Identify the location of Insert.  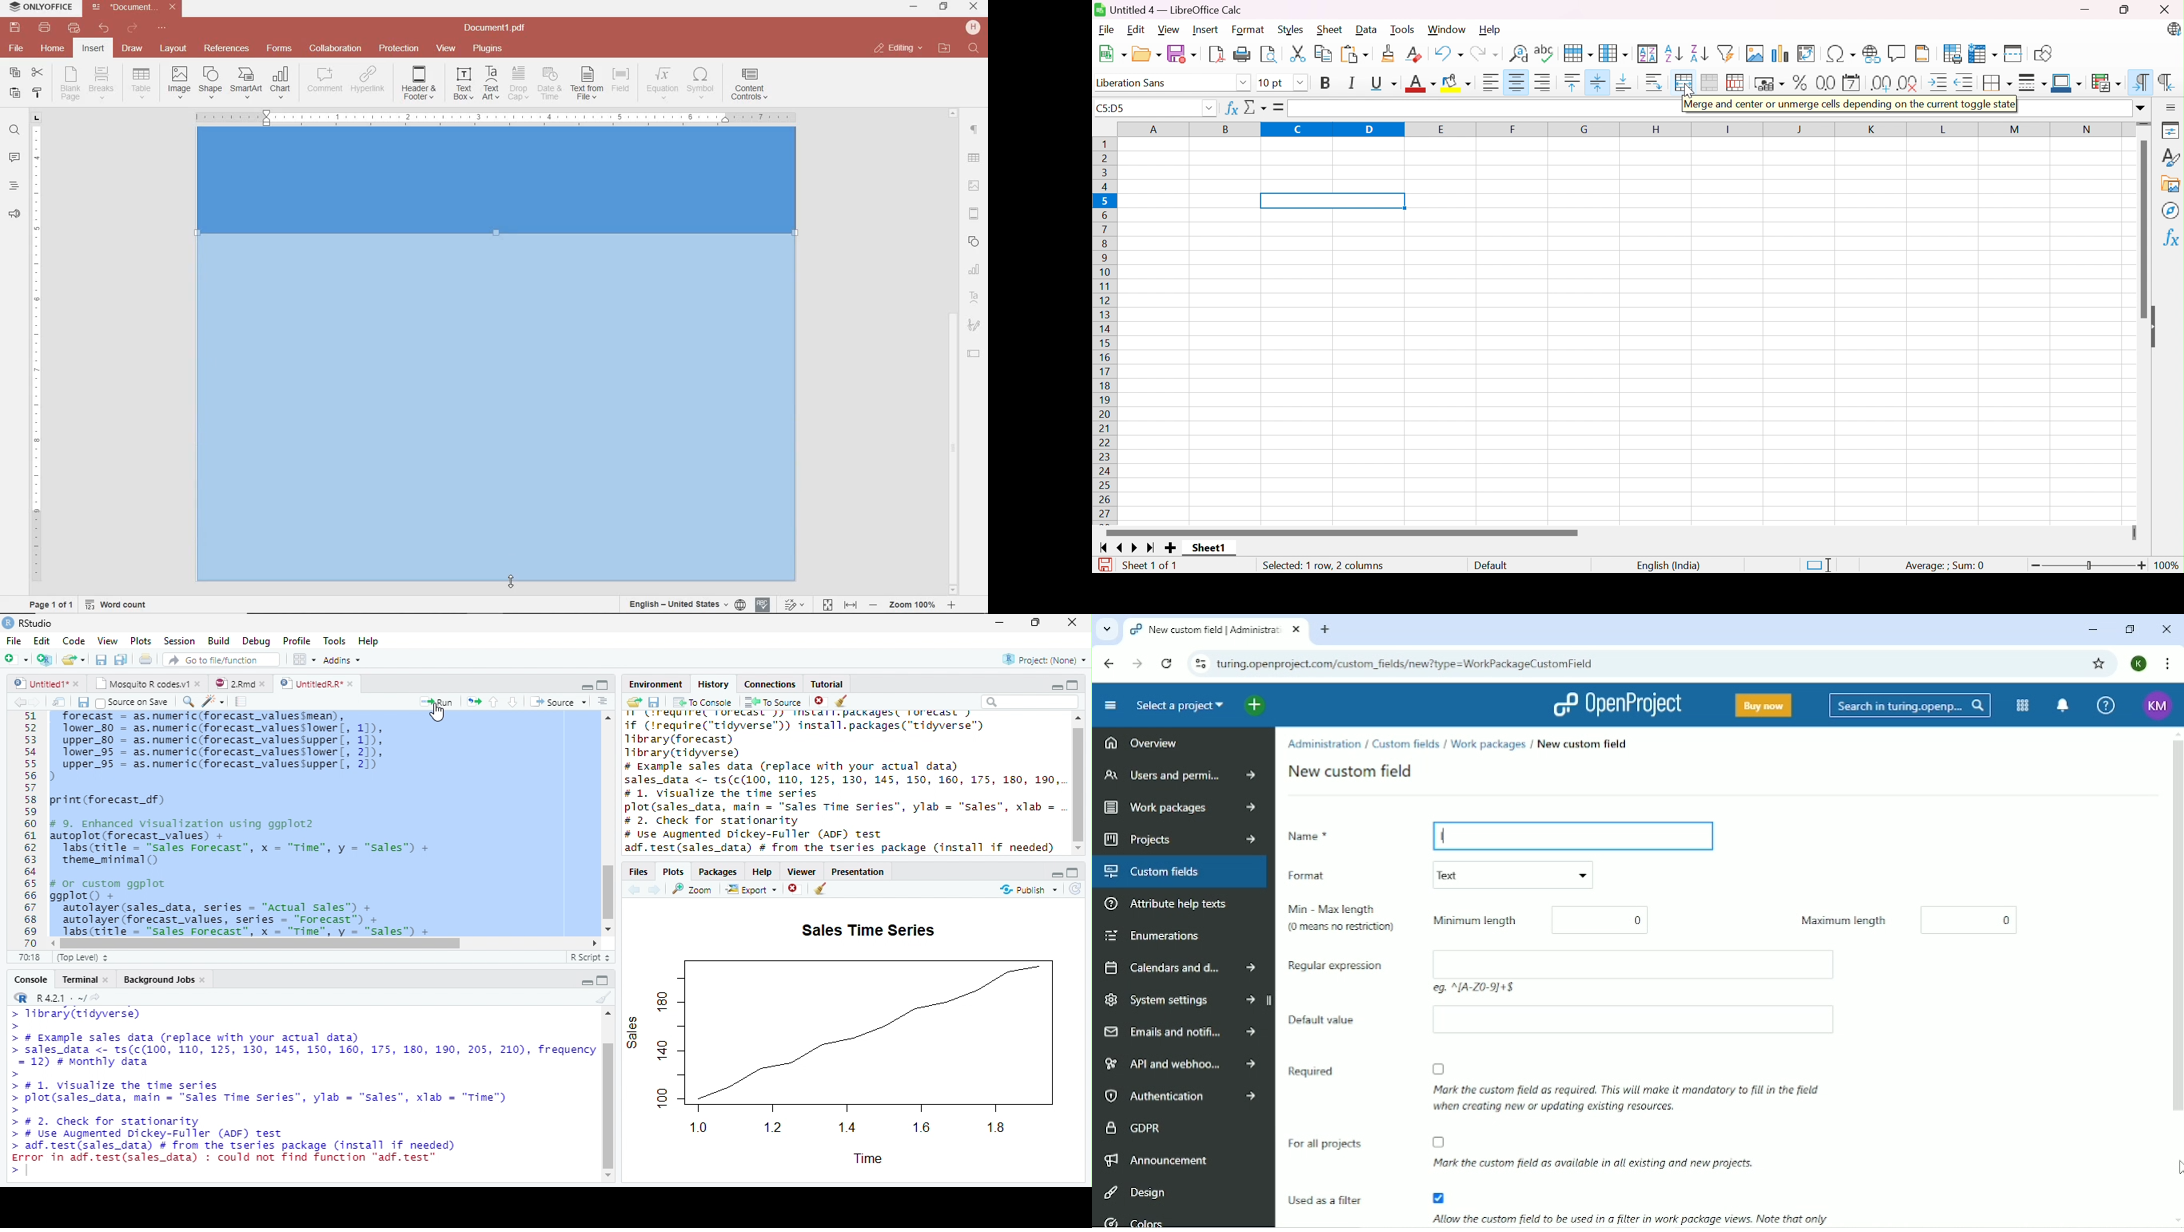
(1206, 29).